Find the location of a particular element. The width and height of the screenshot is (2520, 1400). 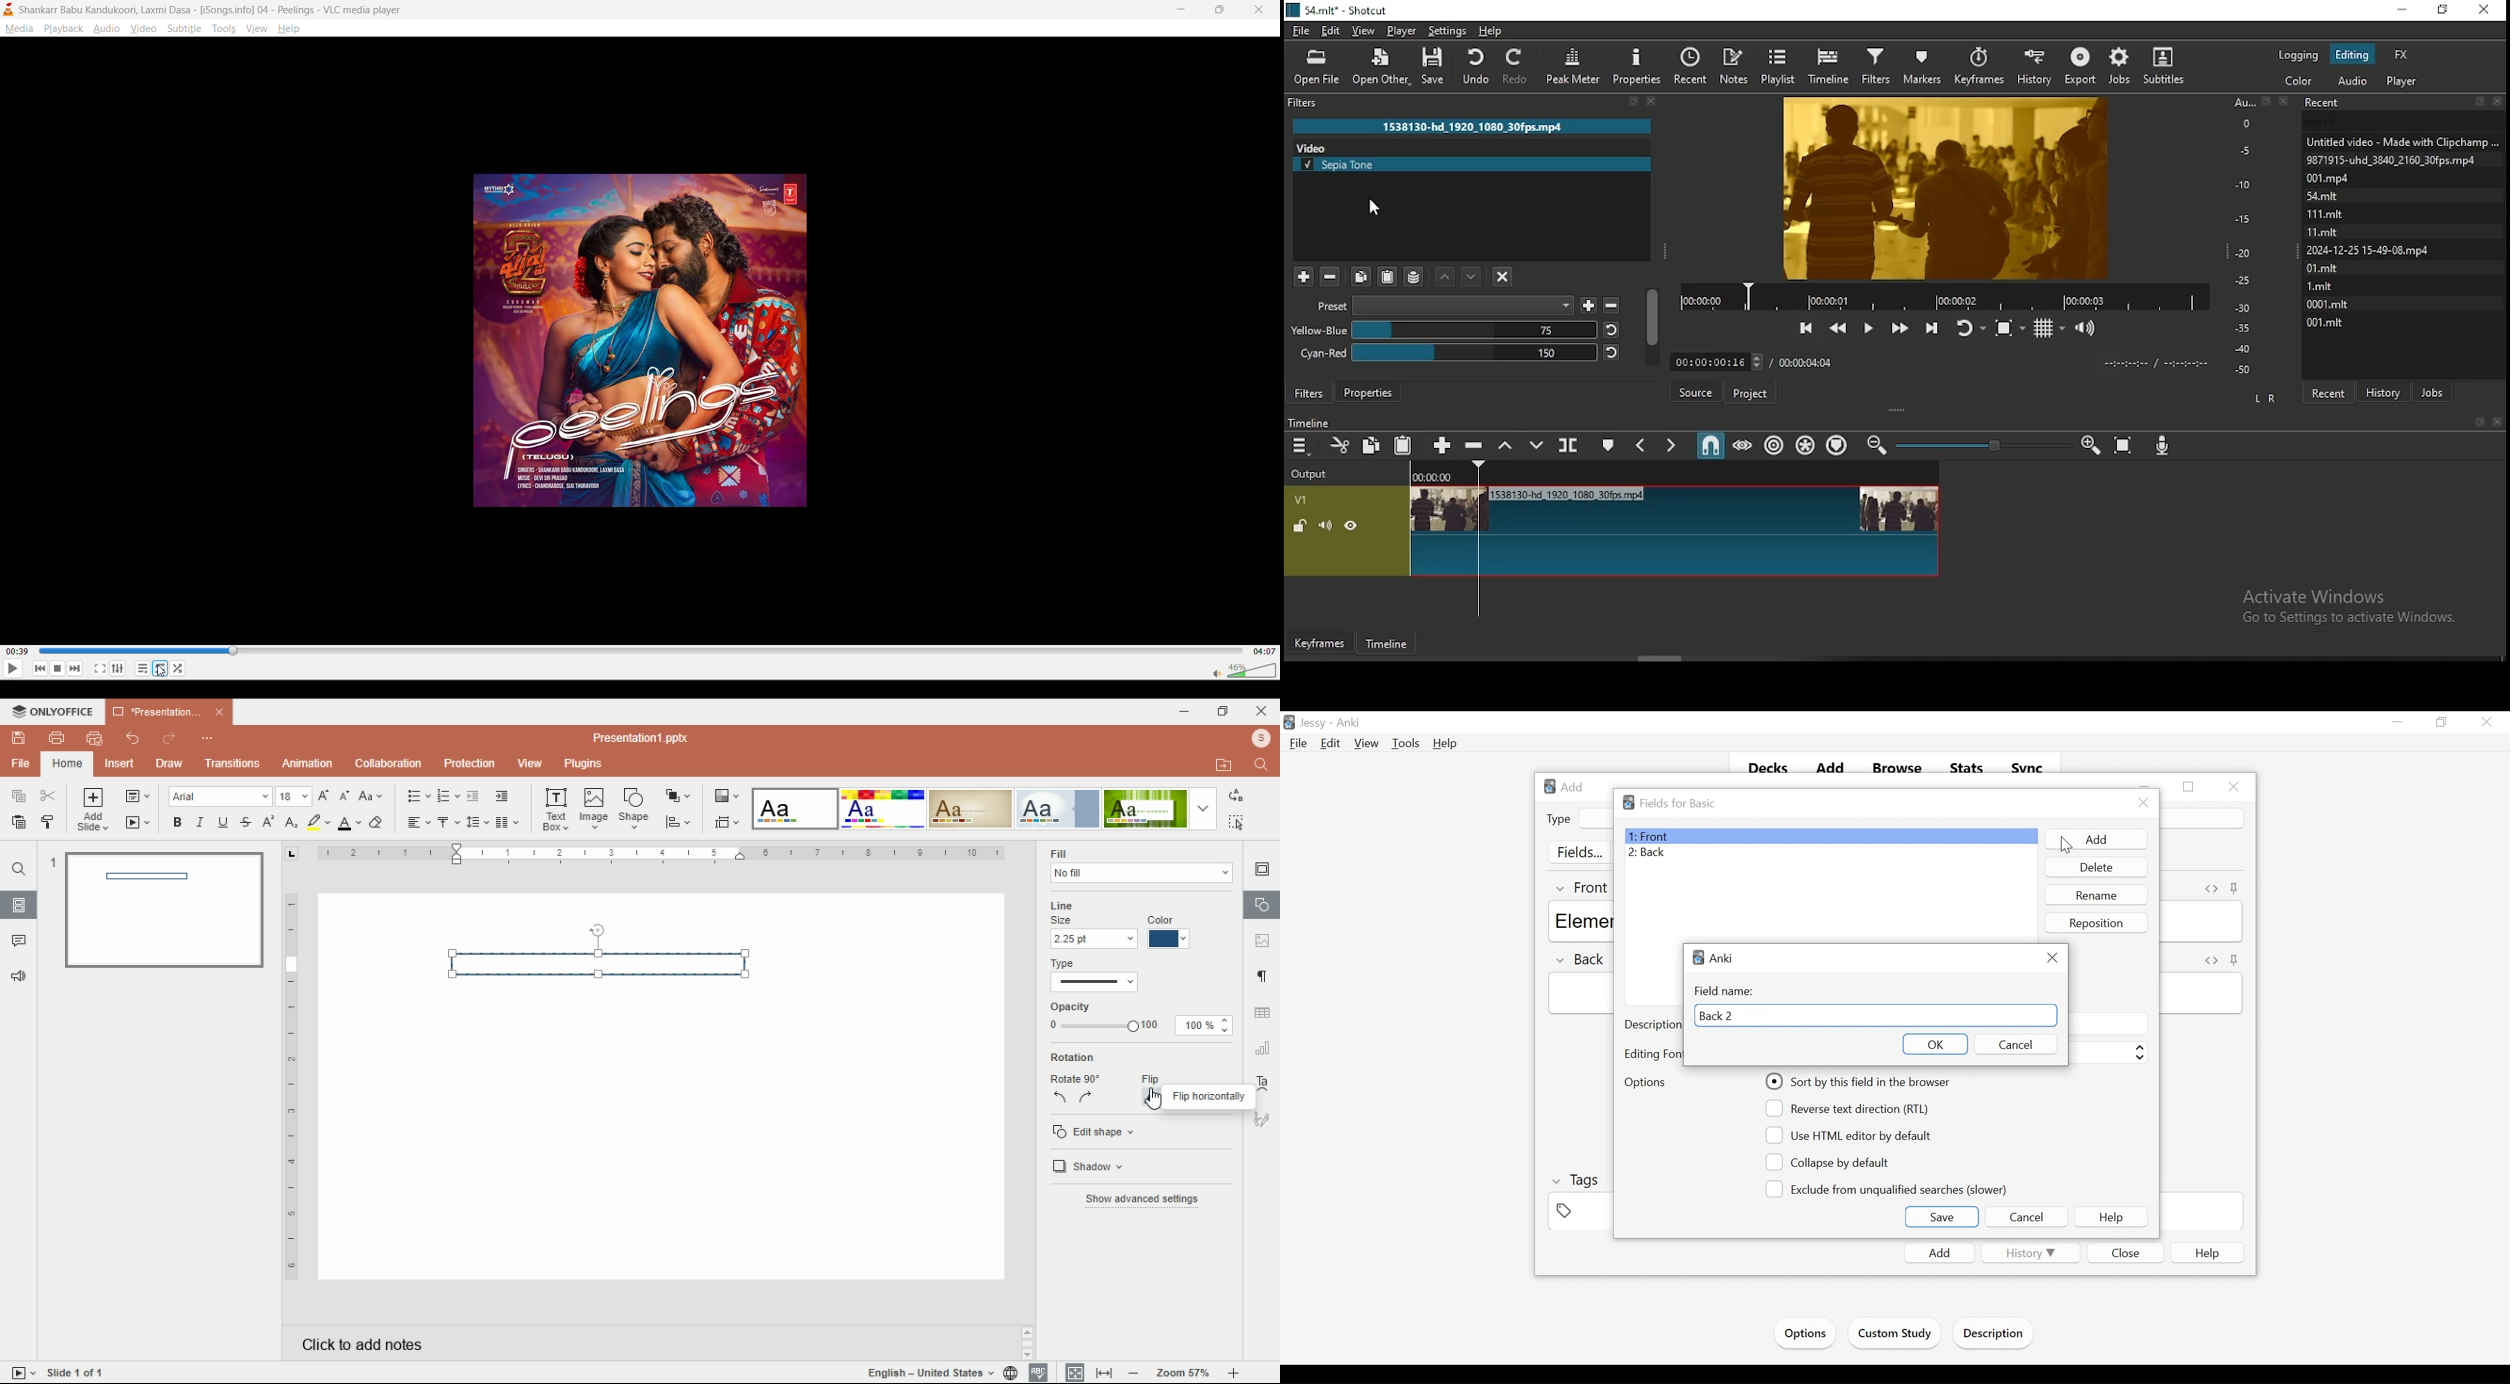

settings is located at coordinates (1449, 29).